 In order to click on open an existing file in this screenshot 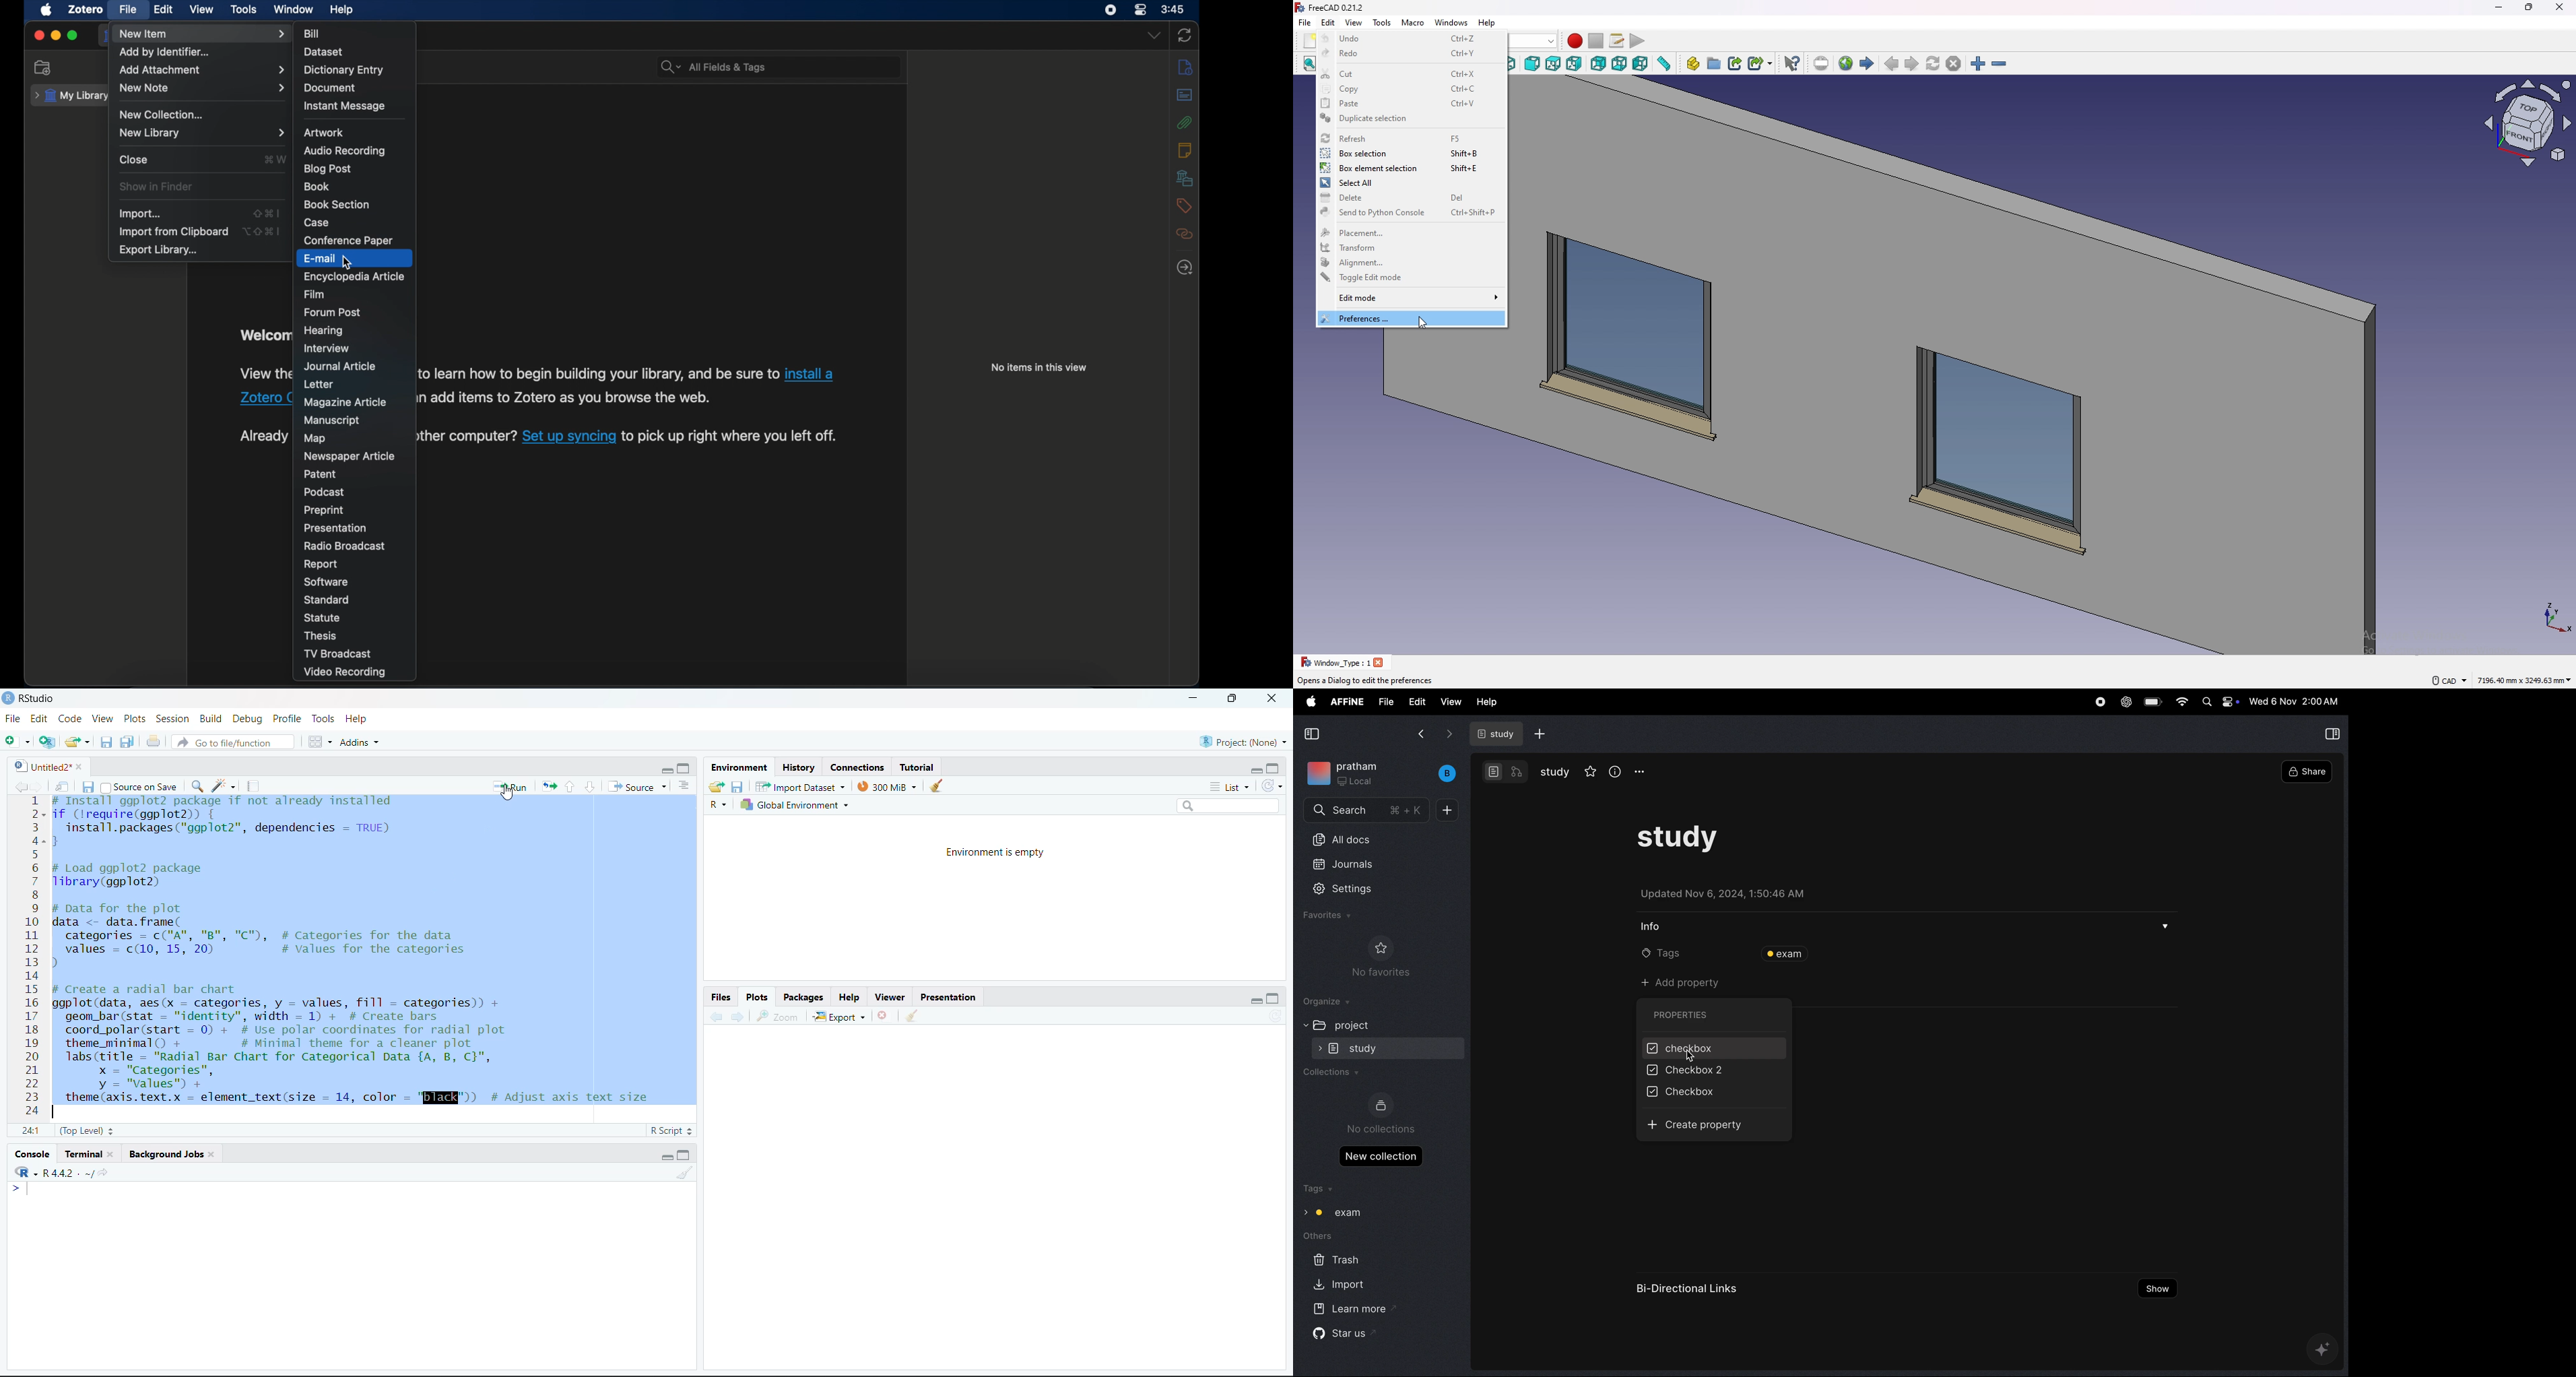, I will do `click(76, 740)`.